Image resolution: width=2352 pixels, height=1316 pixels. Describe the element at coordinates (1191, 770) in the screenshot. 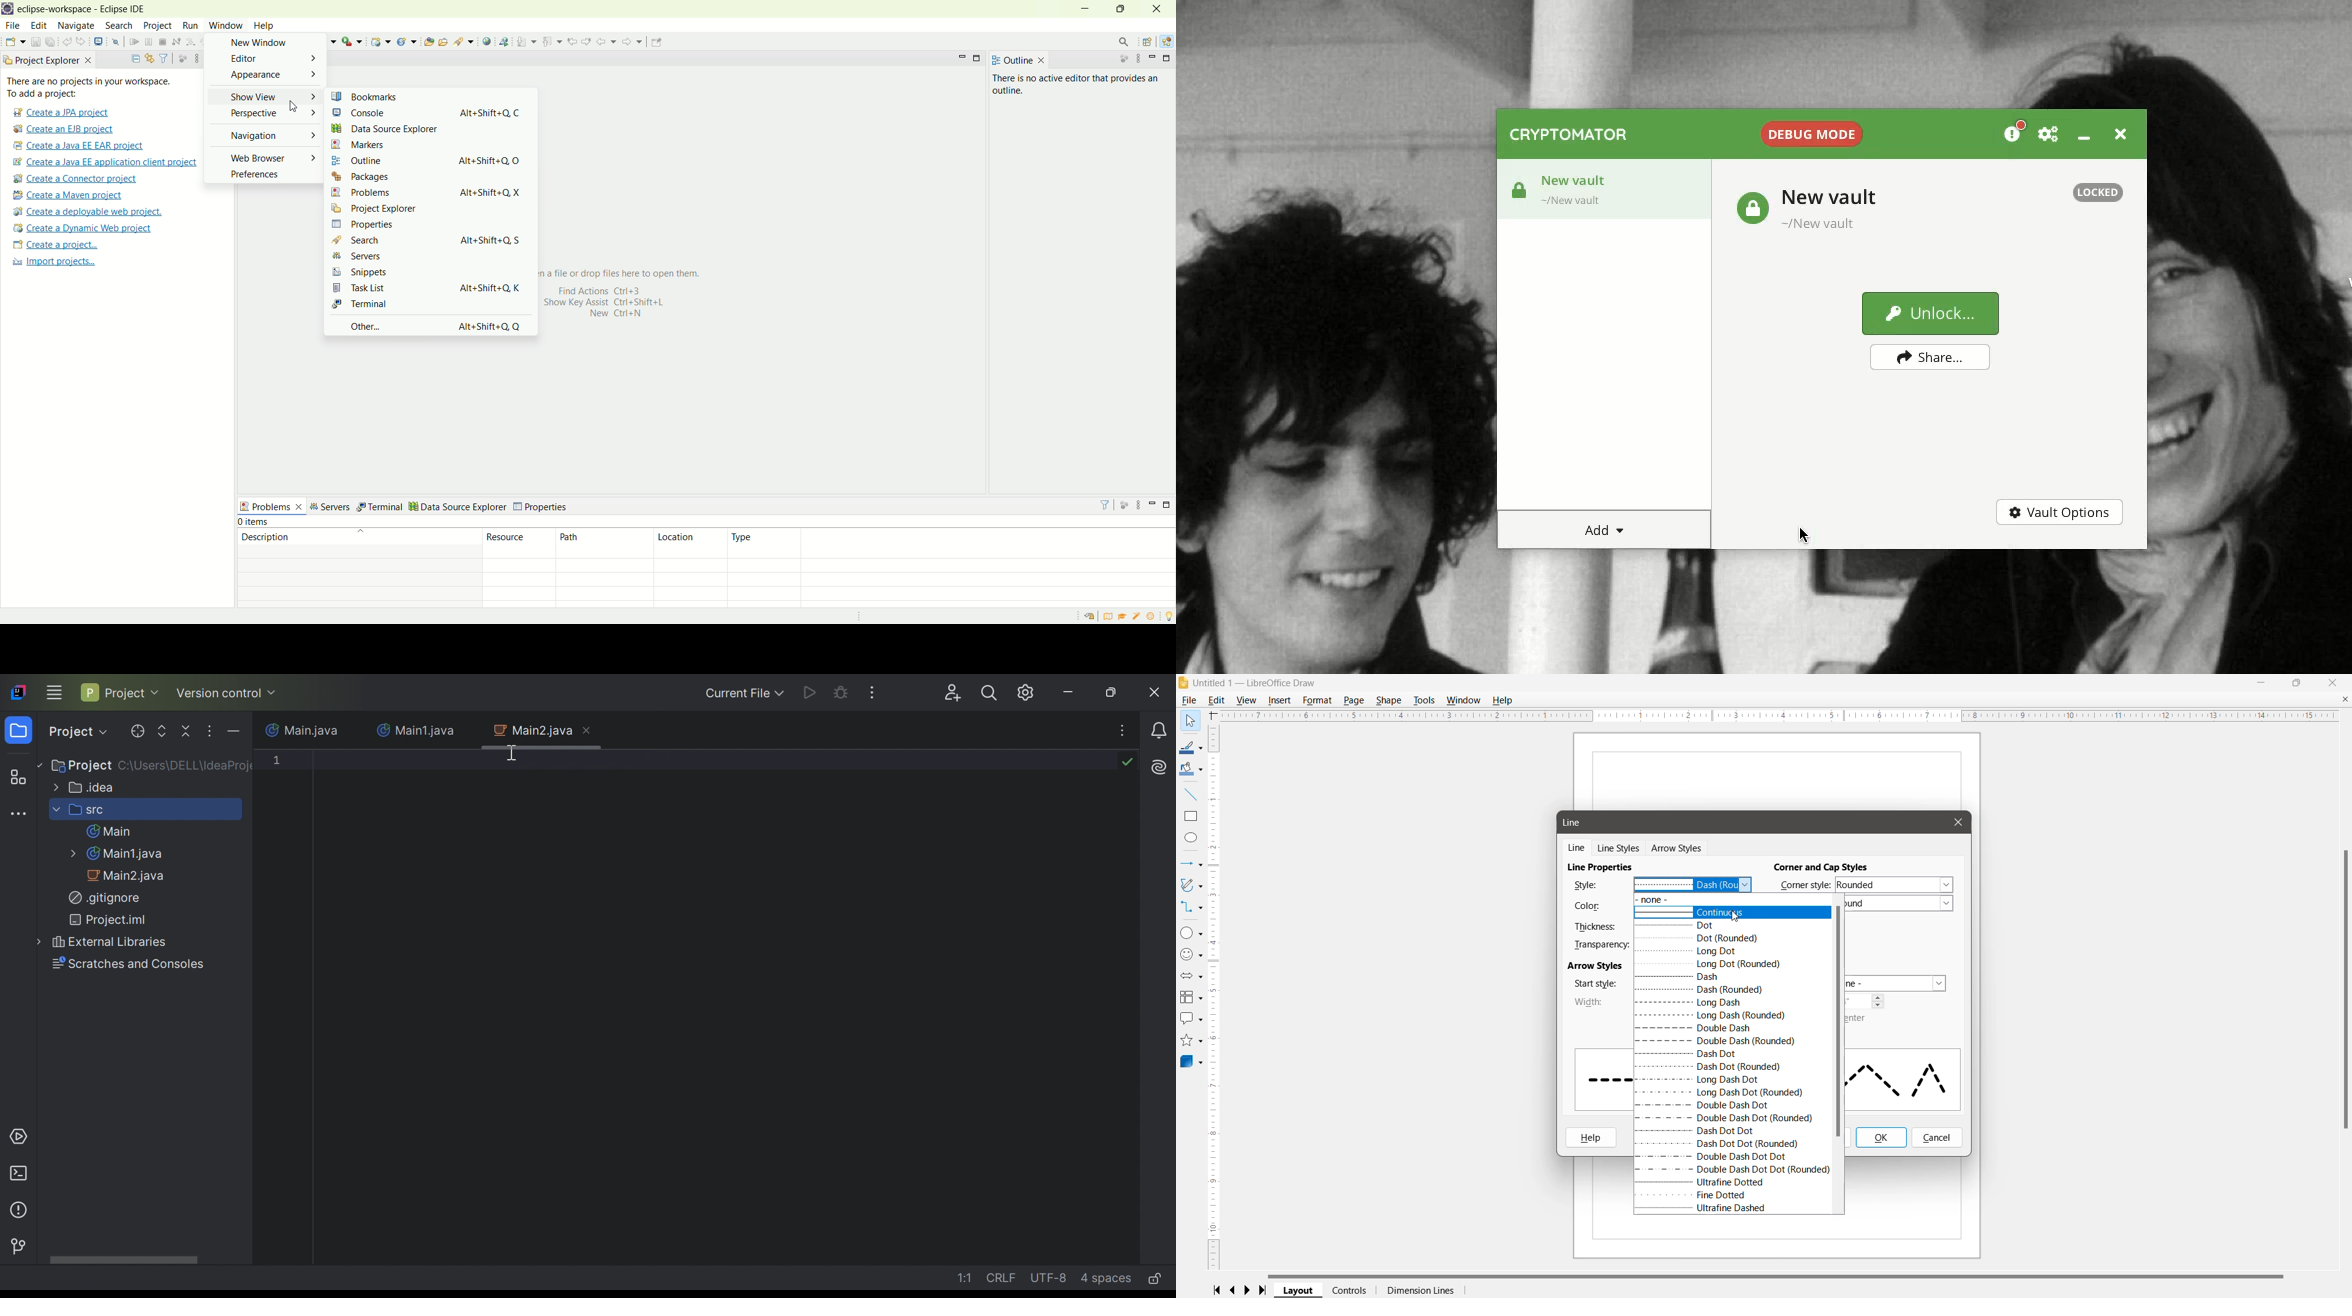

I see `Fill Color` at that location.